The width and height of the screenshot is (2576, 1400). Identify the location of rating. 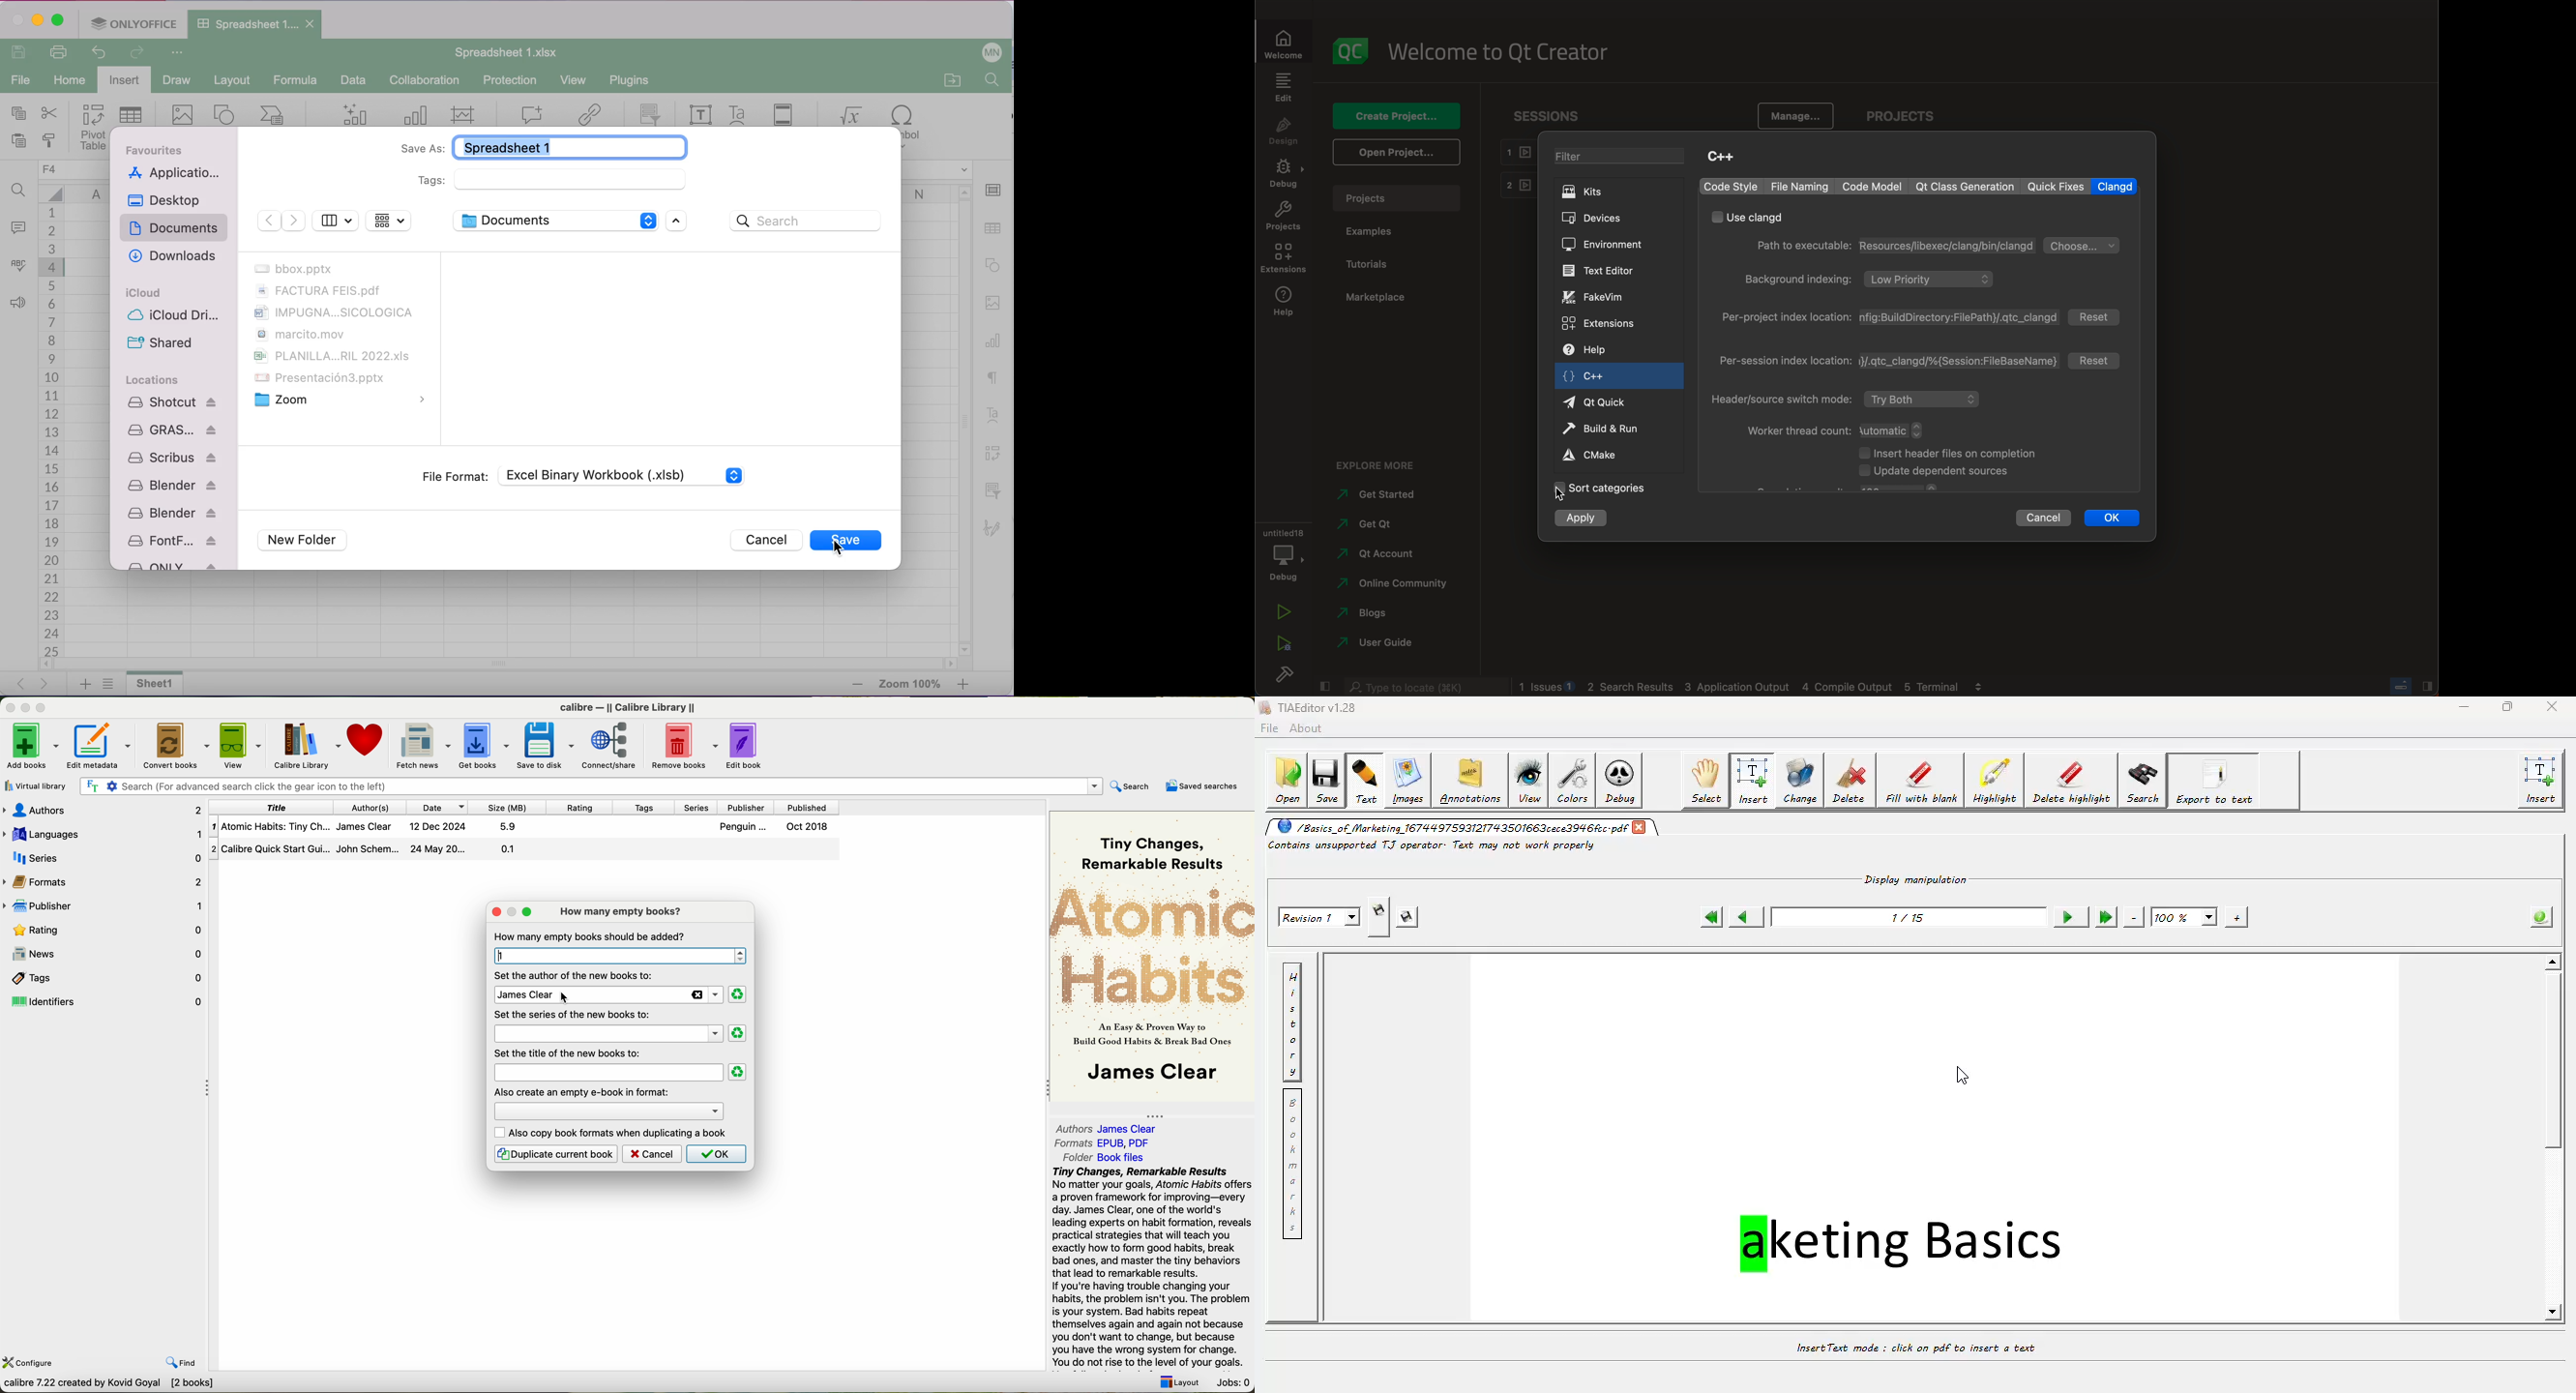
(584, 807).